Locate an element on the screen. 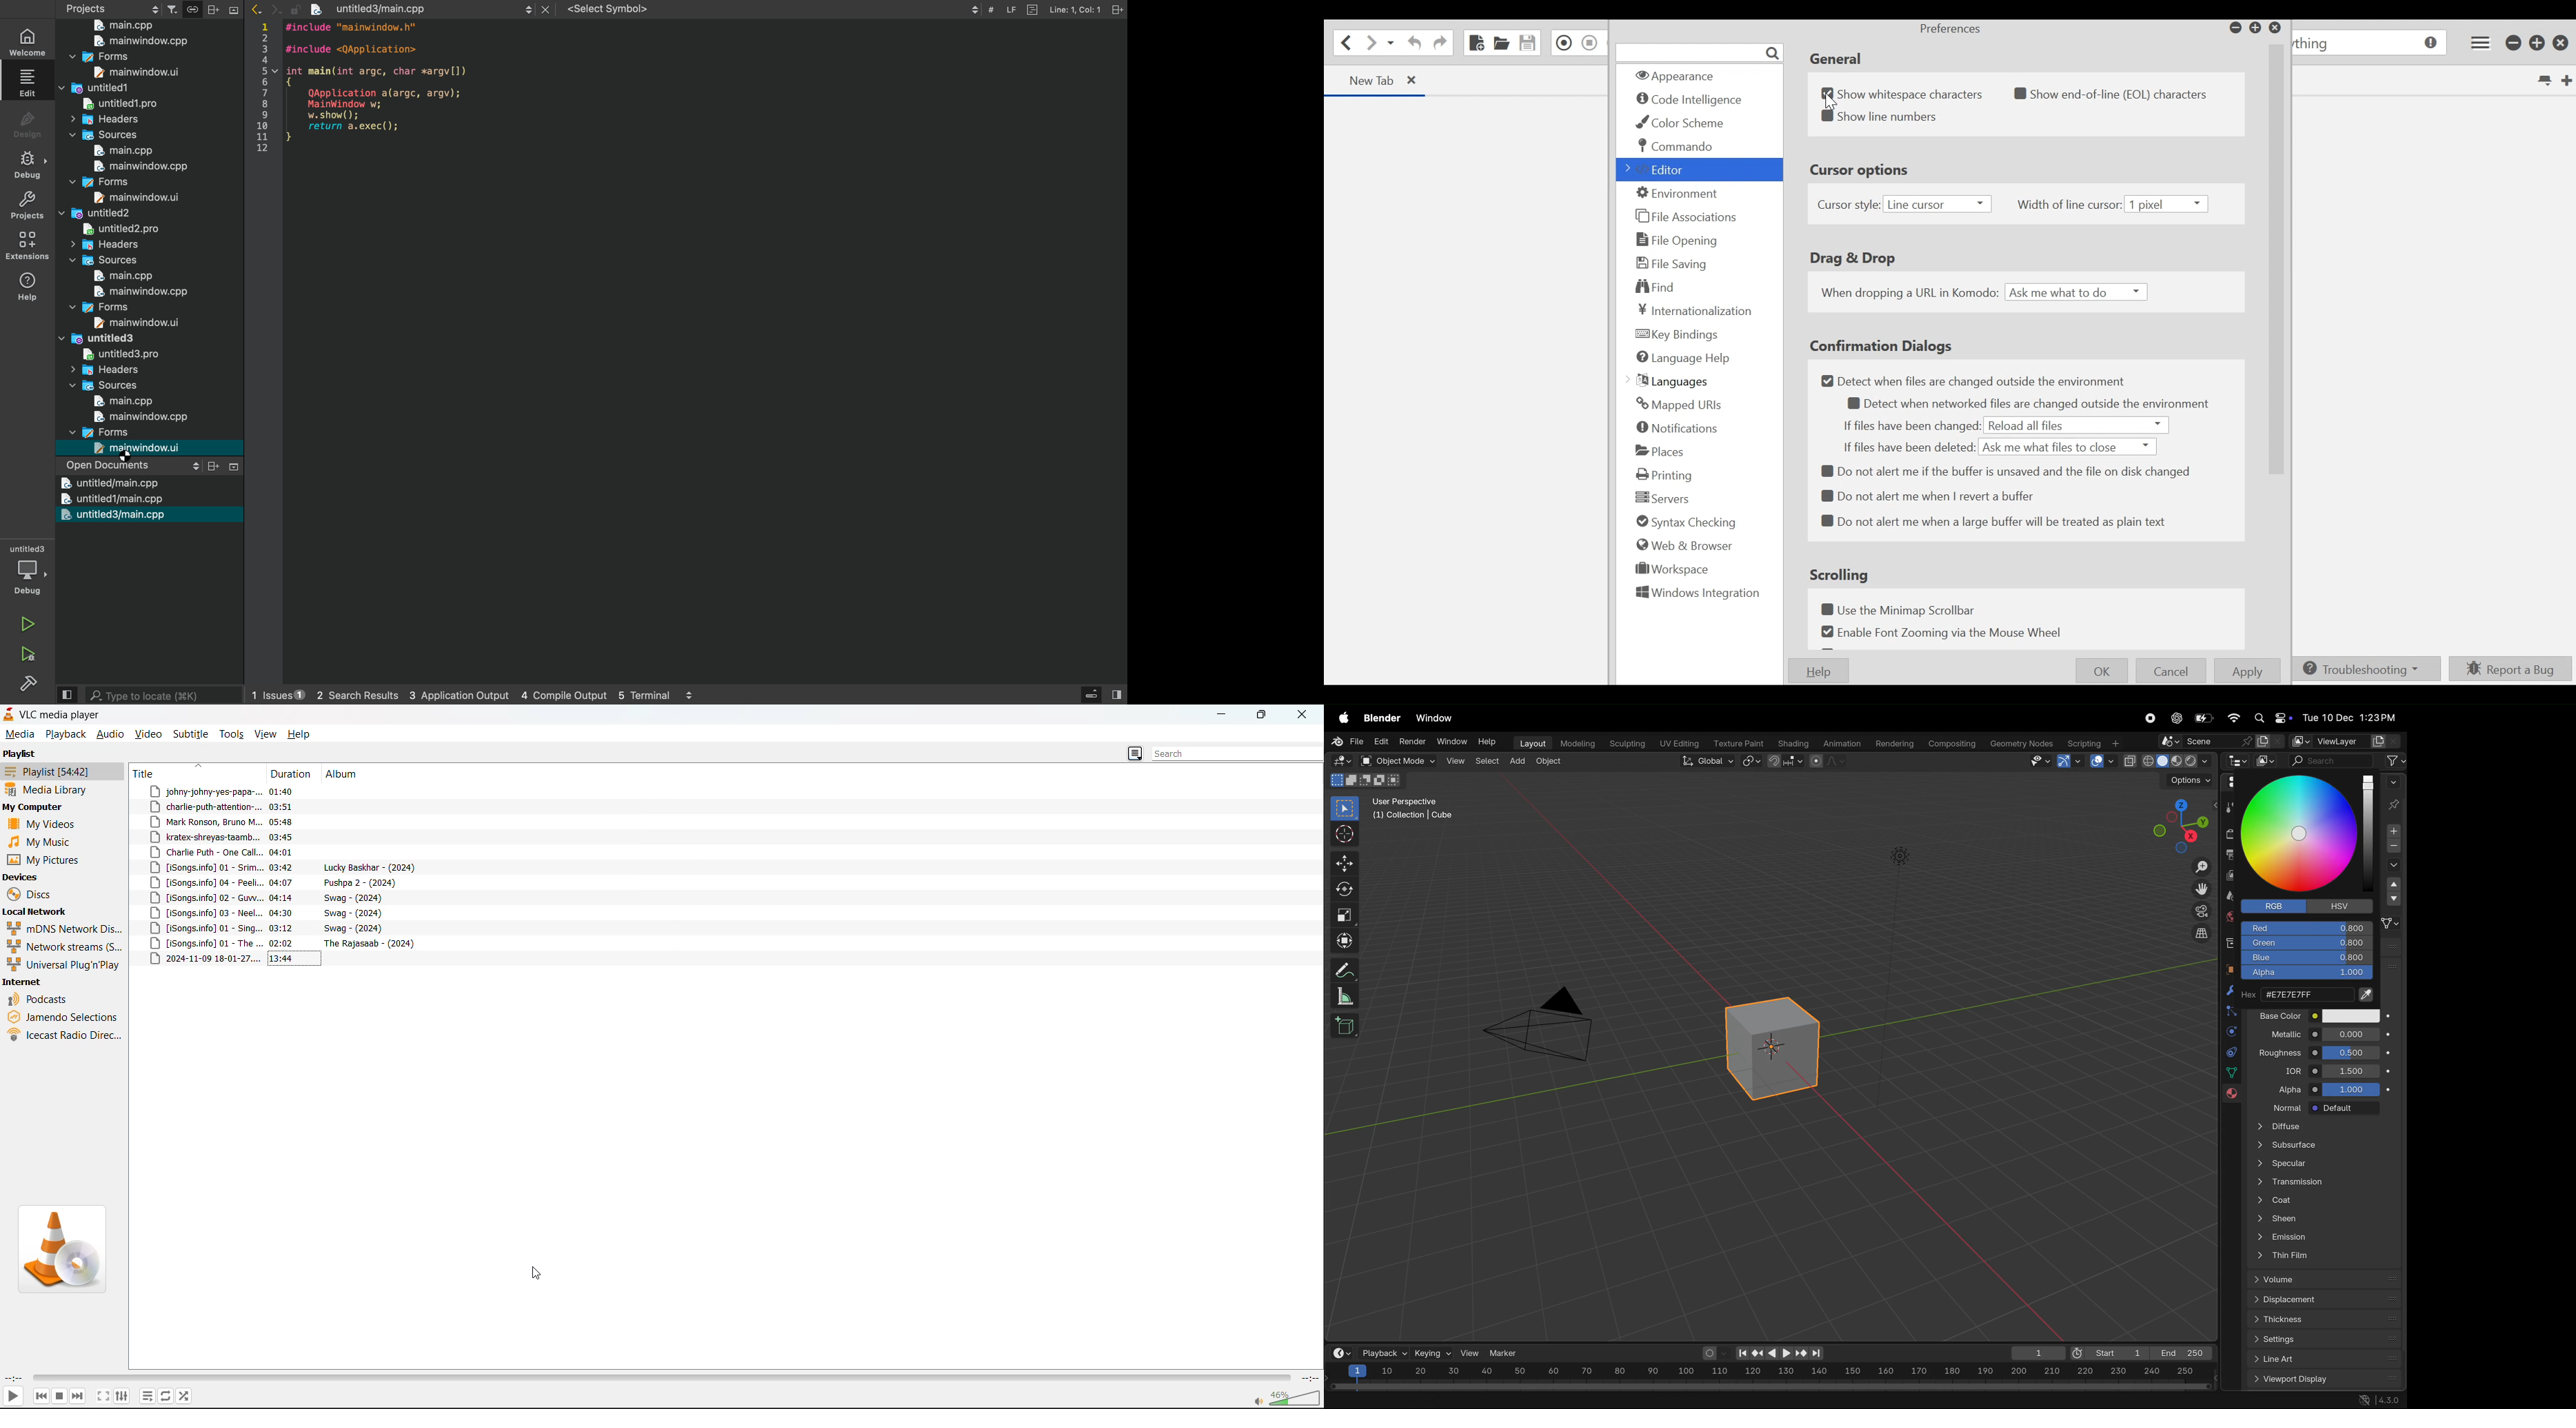  Troubleshooting is located at coordinates (2363, 669).